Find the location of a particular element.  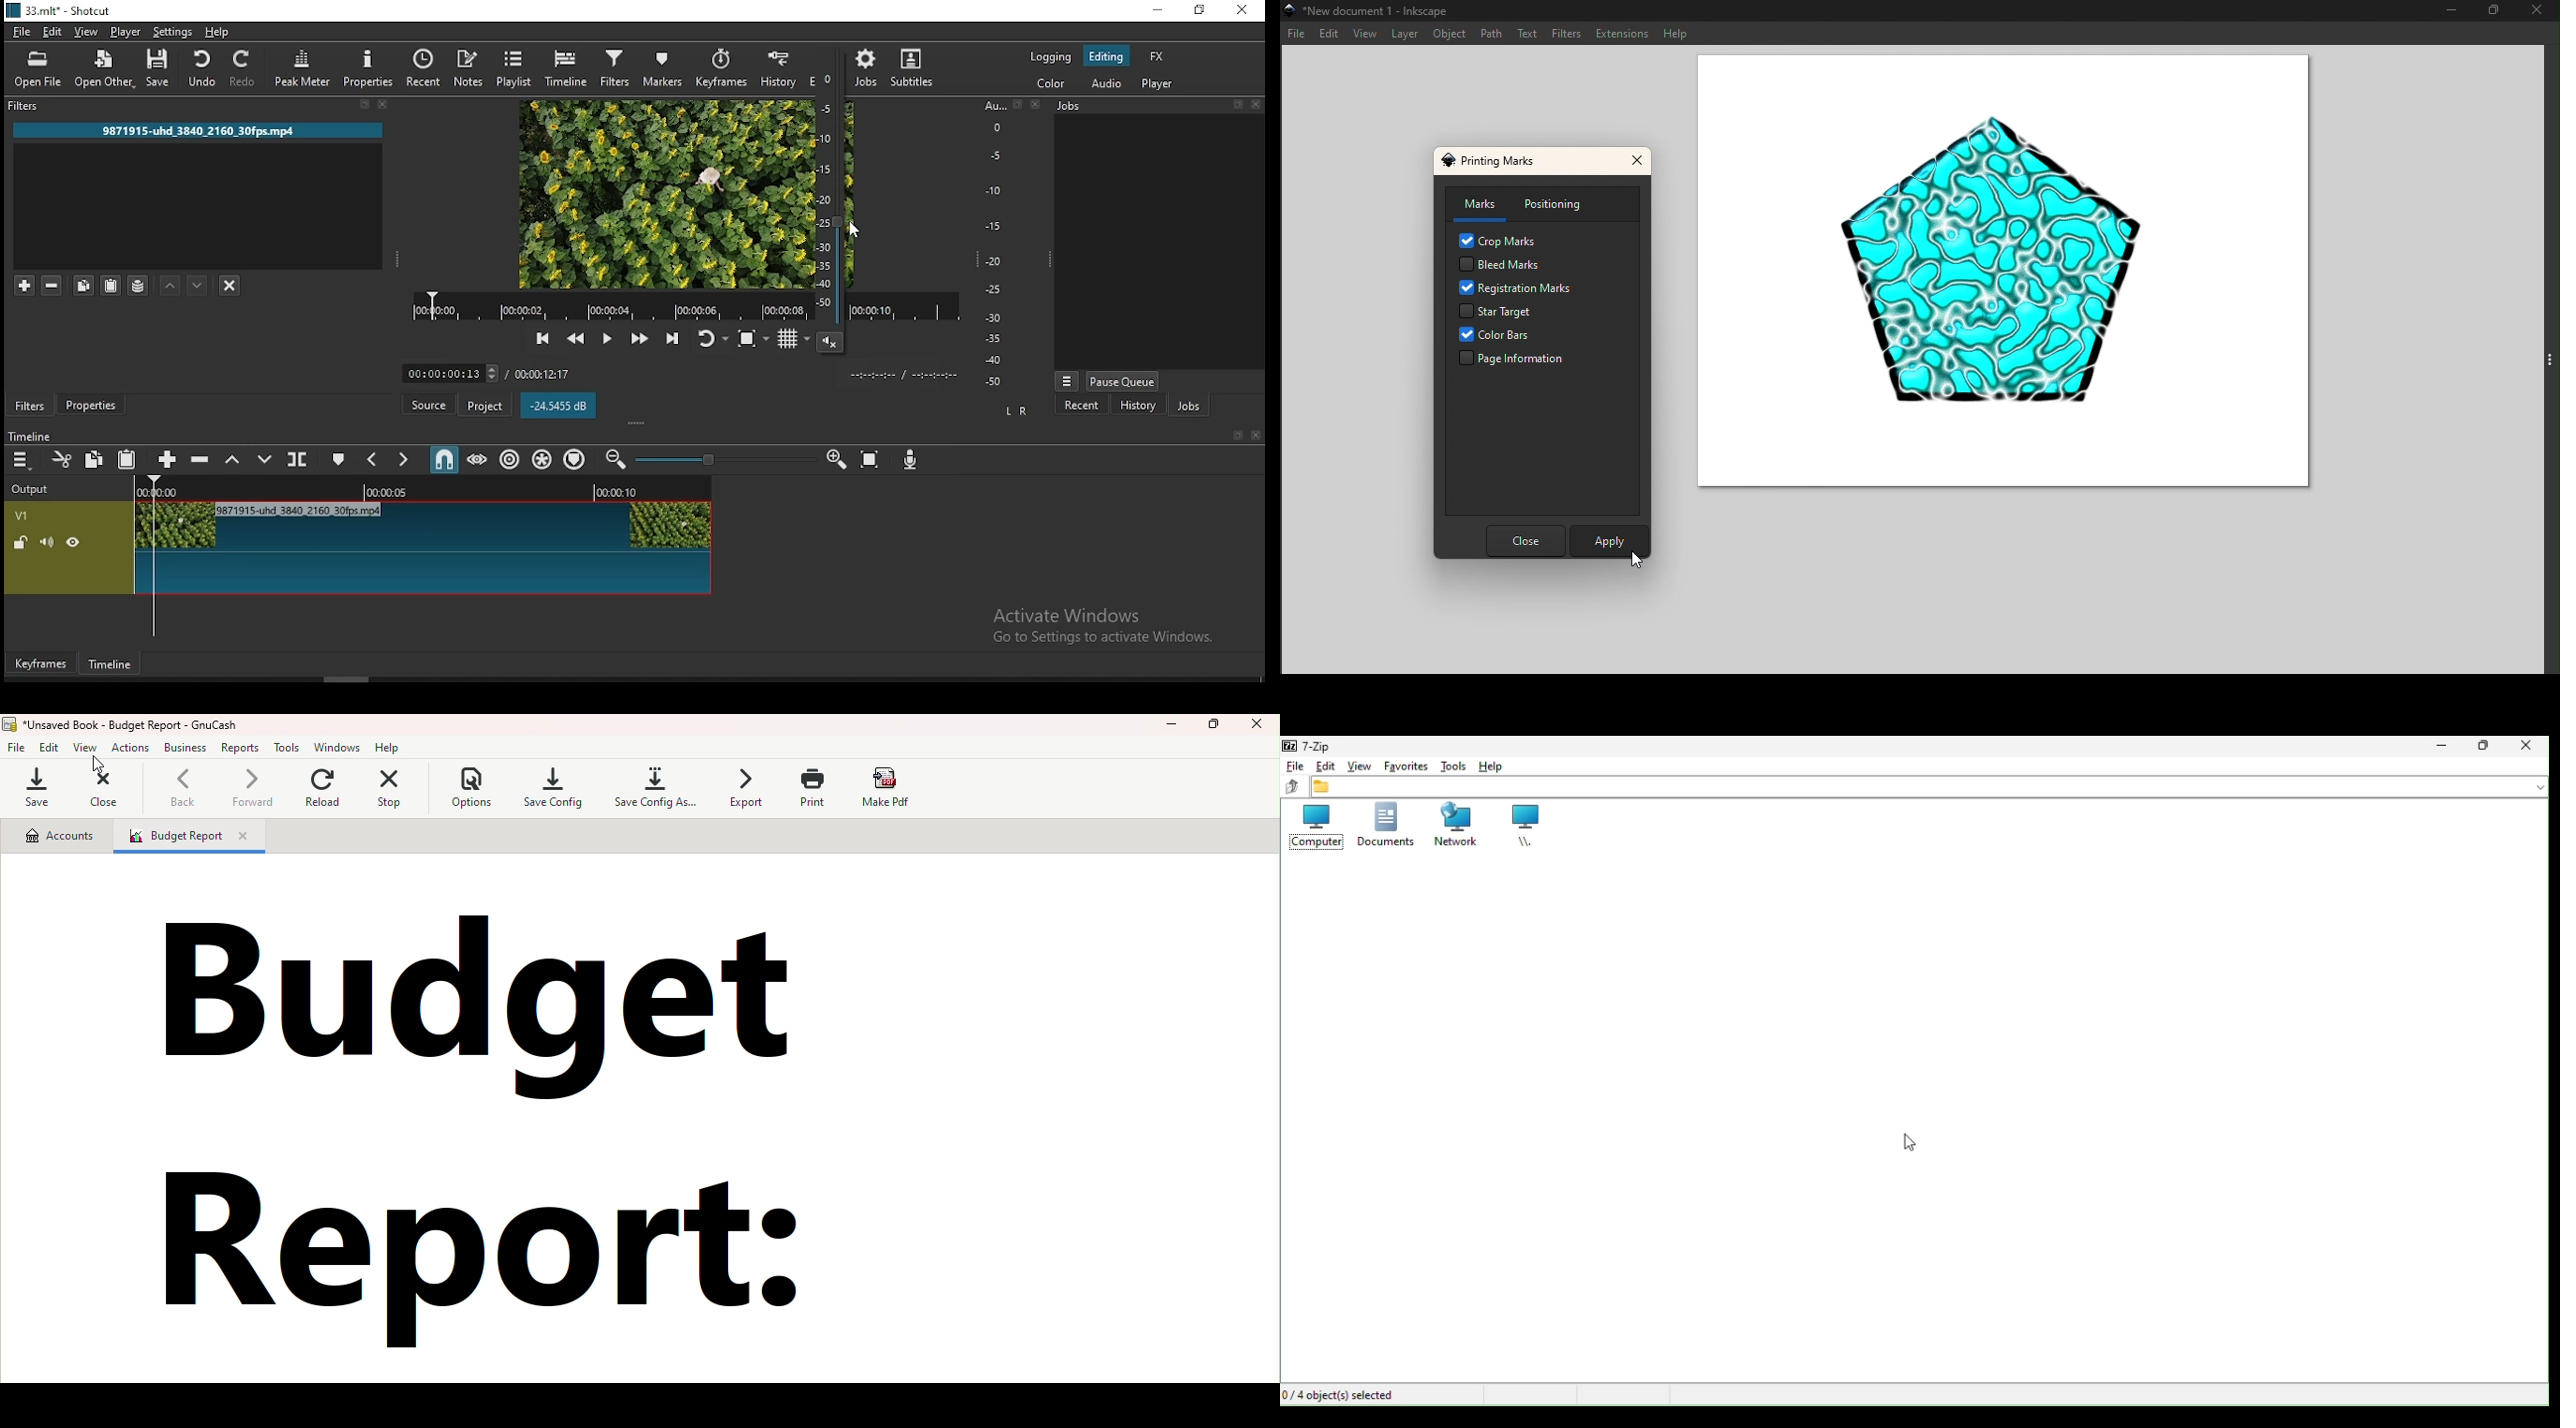

Print is located at coordinates (819, 788).